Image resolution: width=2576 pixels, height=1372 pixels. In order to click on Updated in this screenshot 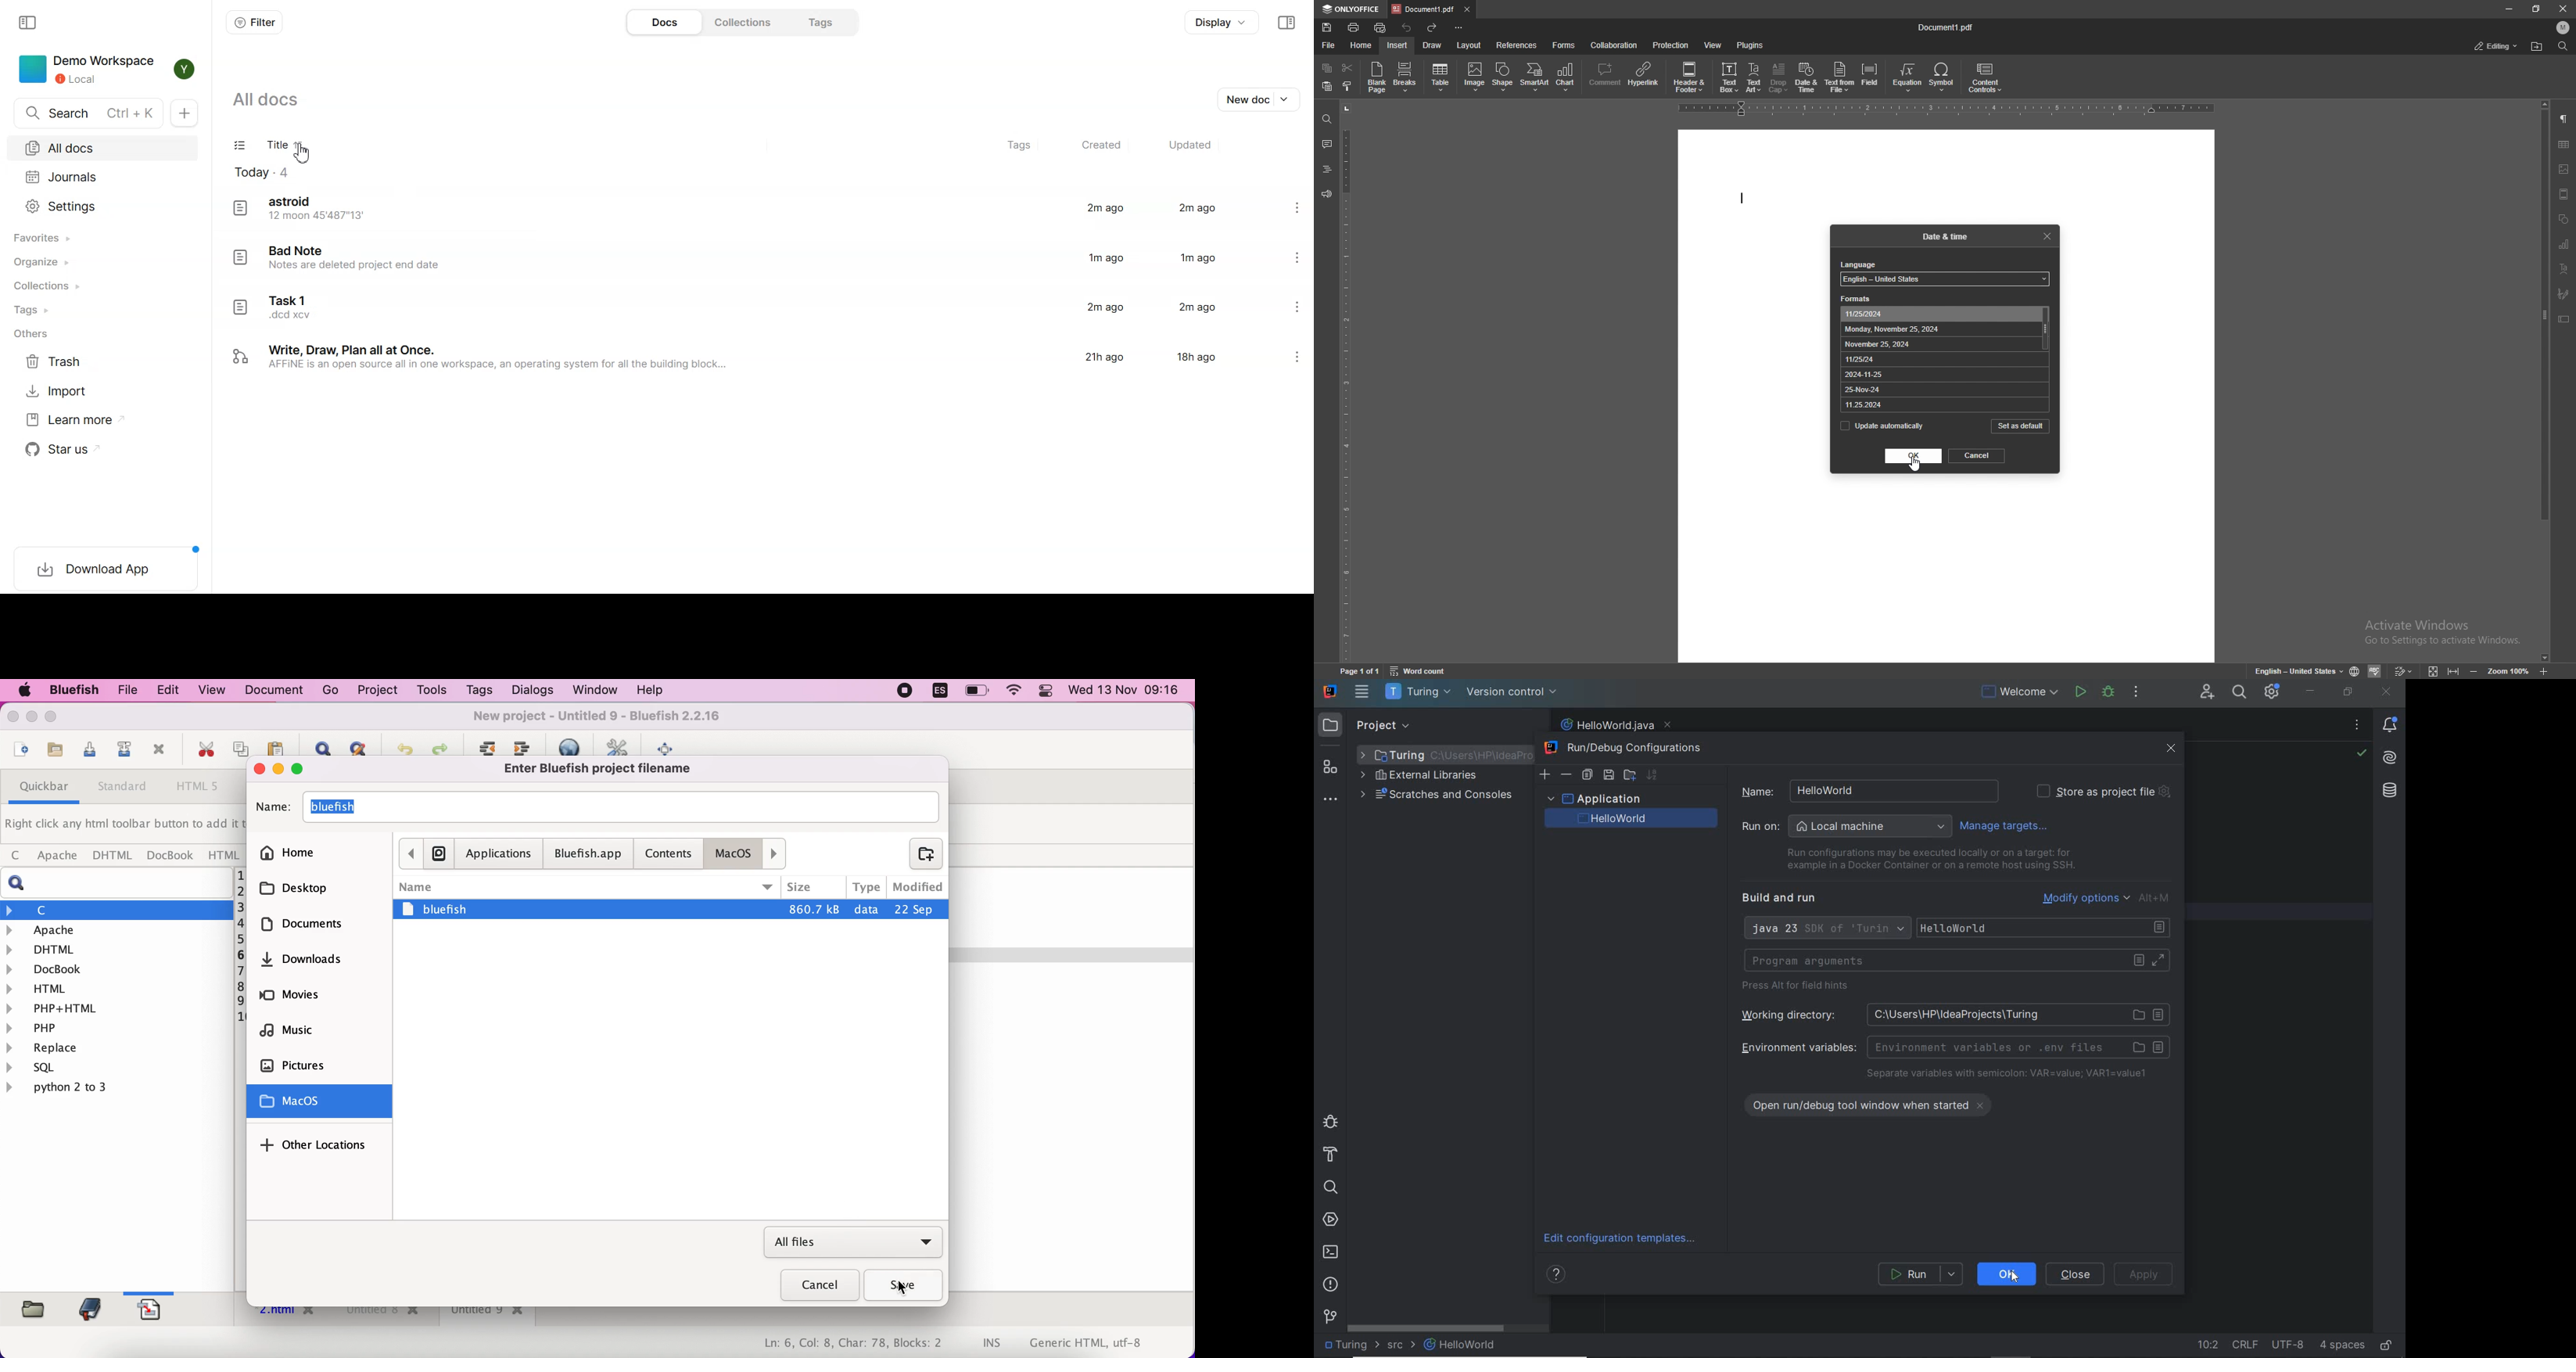, I will do `click(1191, 145)`.